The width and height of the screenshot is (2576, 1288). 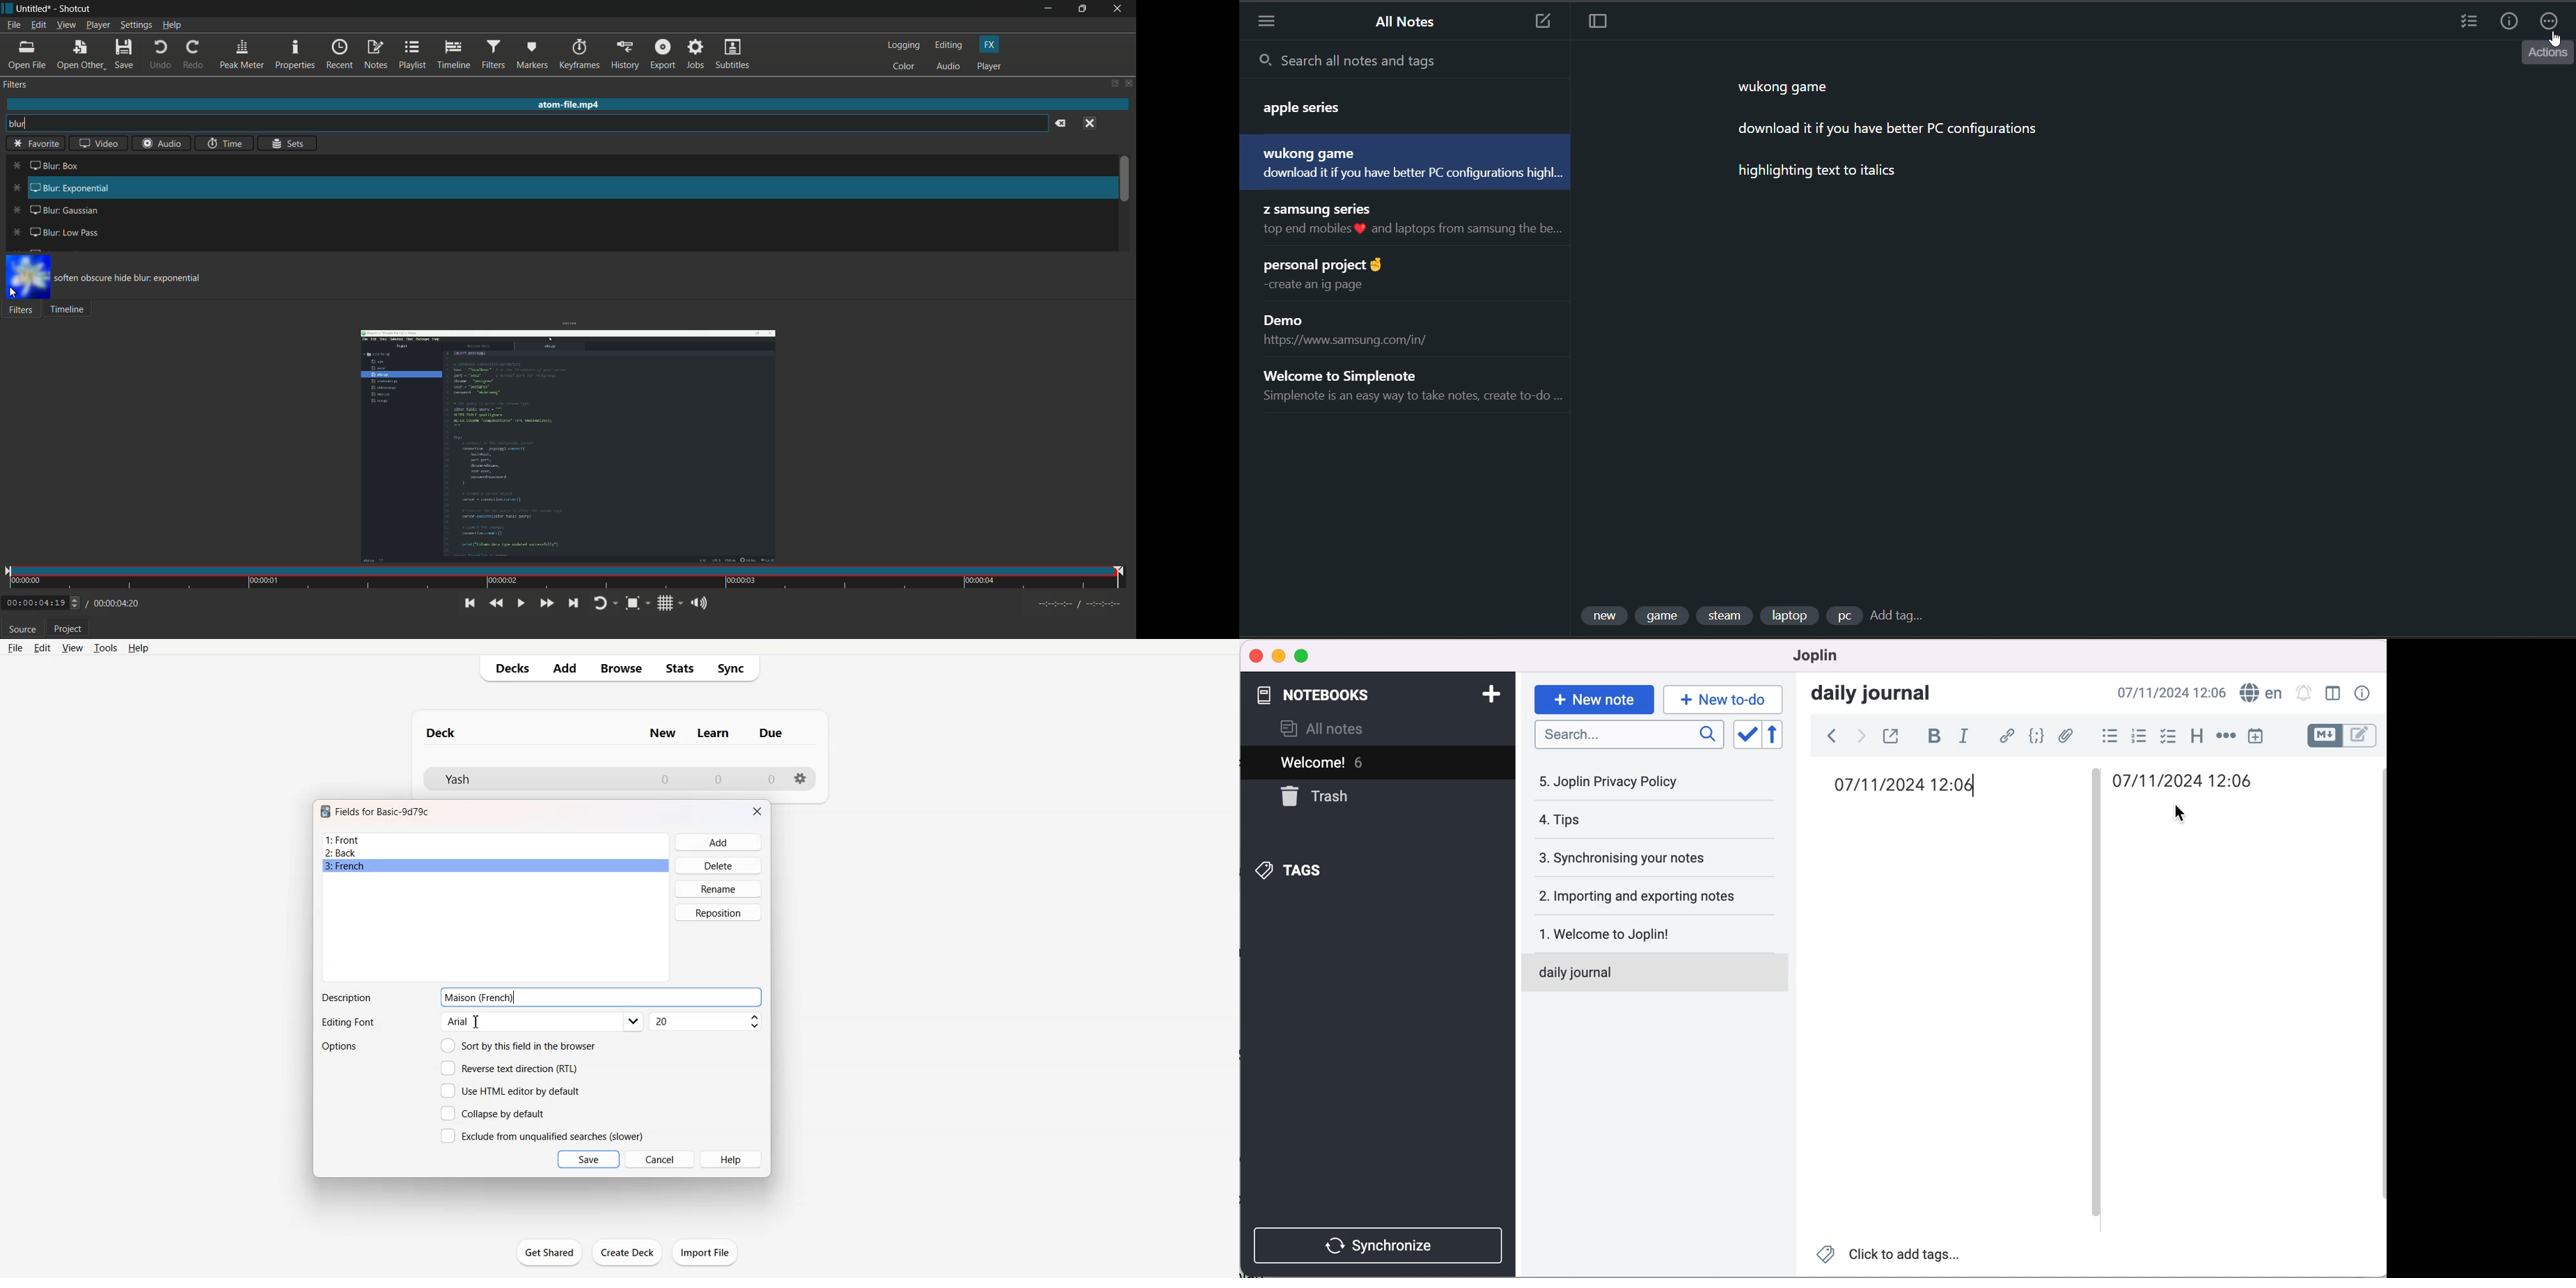 I want to click on new note, so click(x=1542, y=21).